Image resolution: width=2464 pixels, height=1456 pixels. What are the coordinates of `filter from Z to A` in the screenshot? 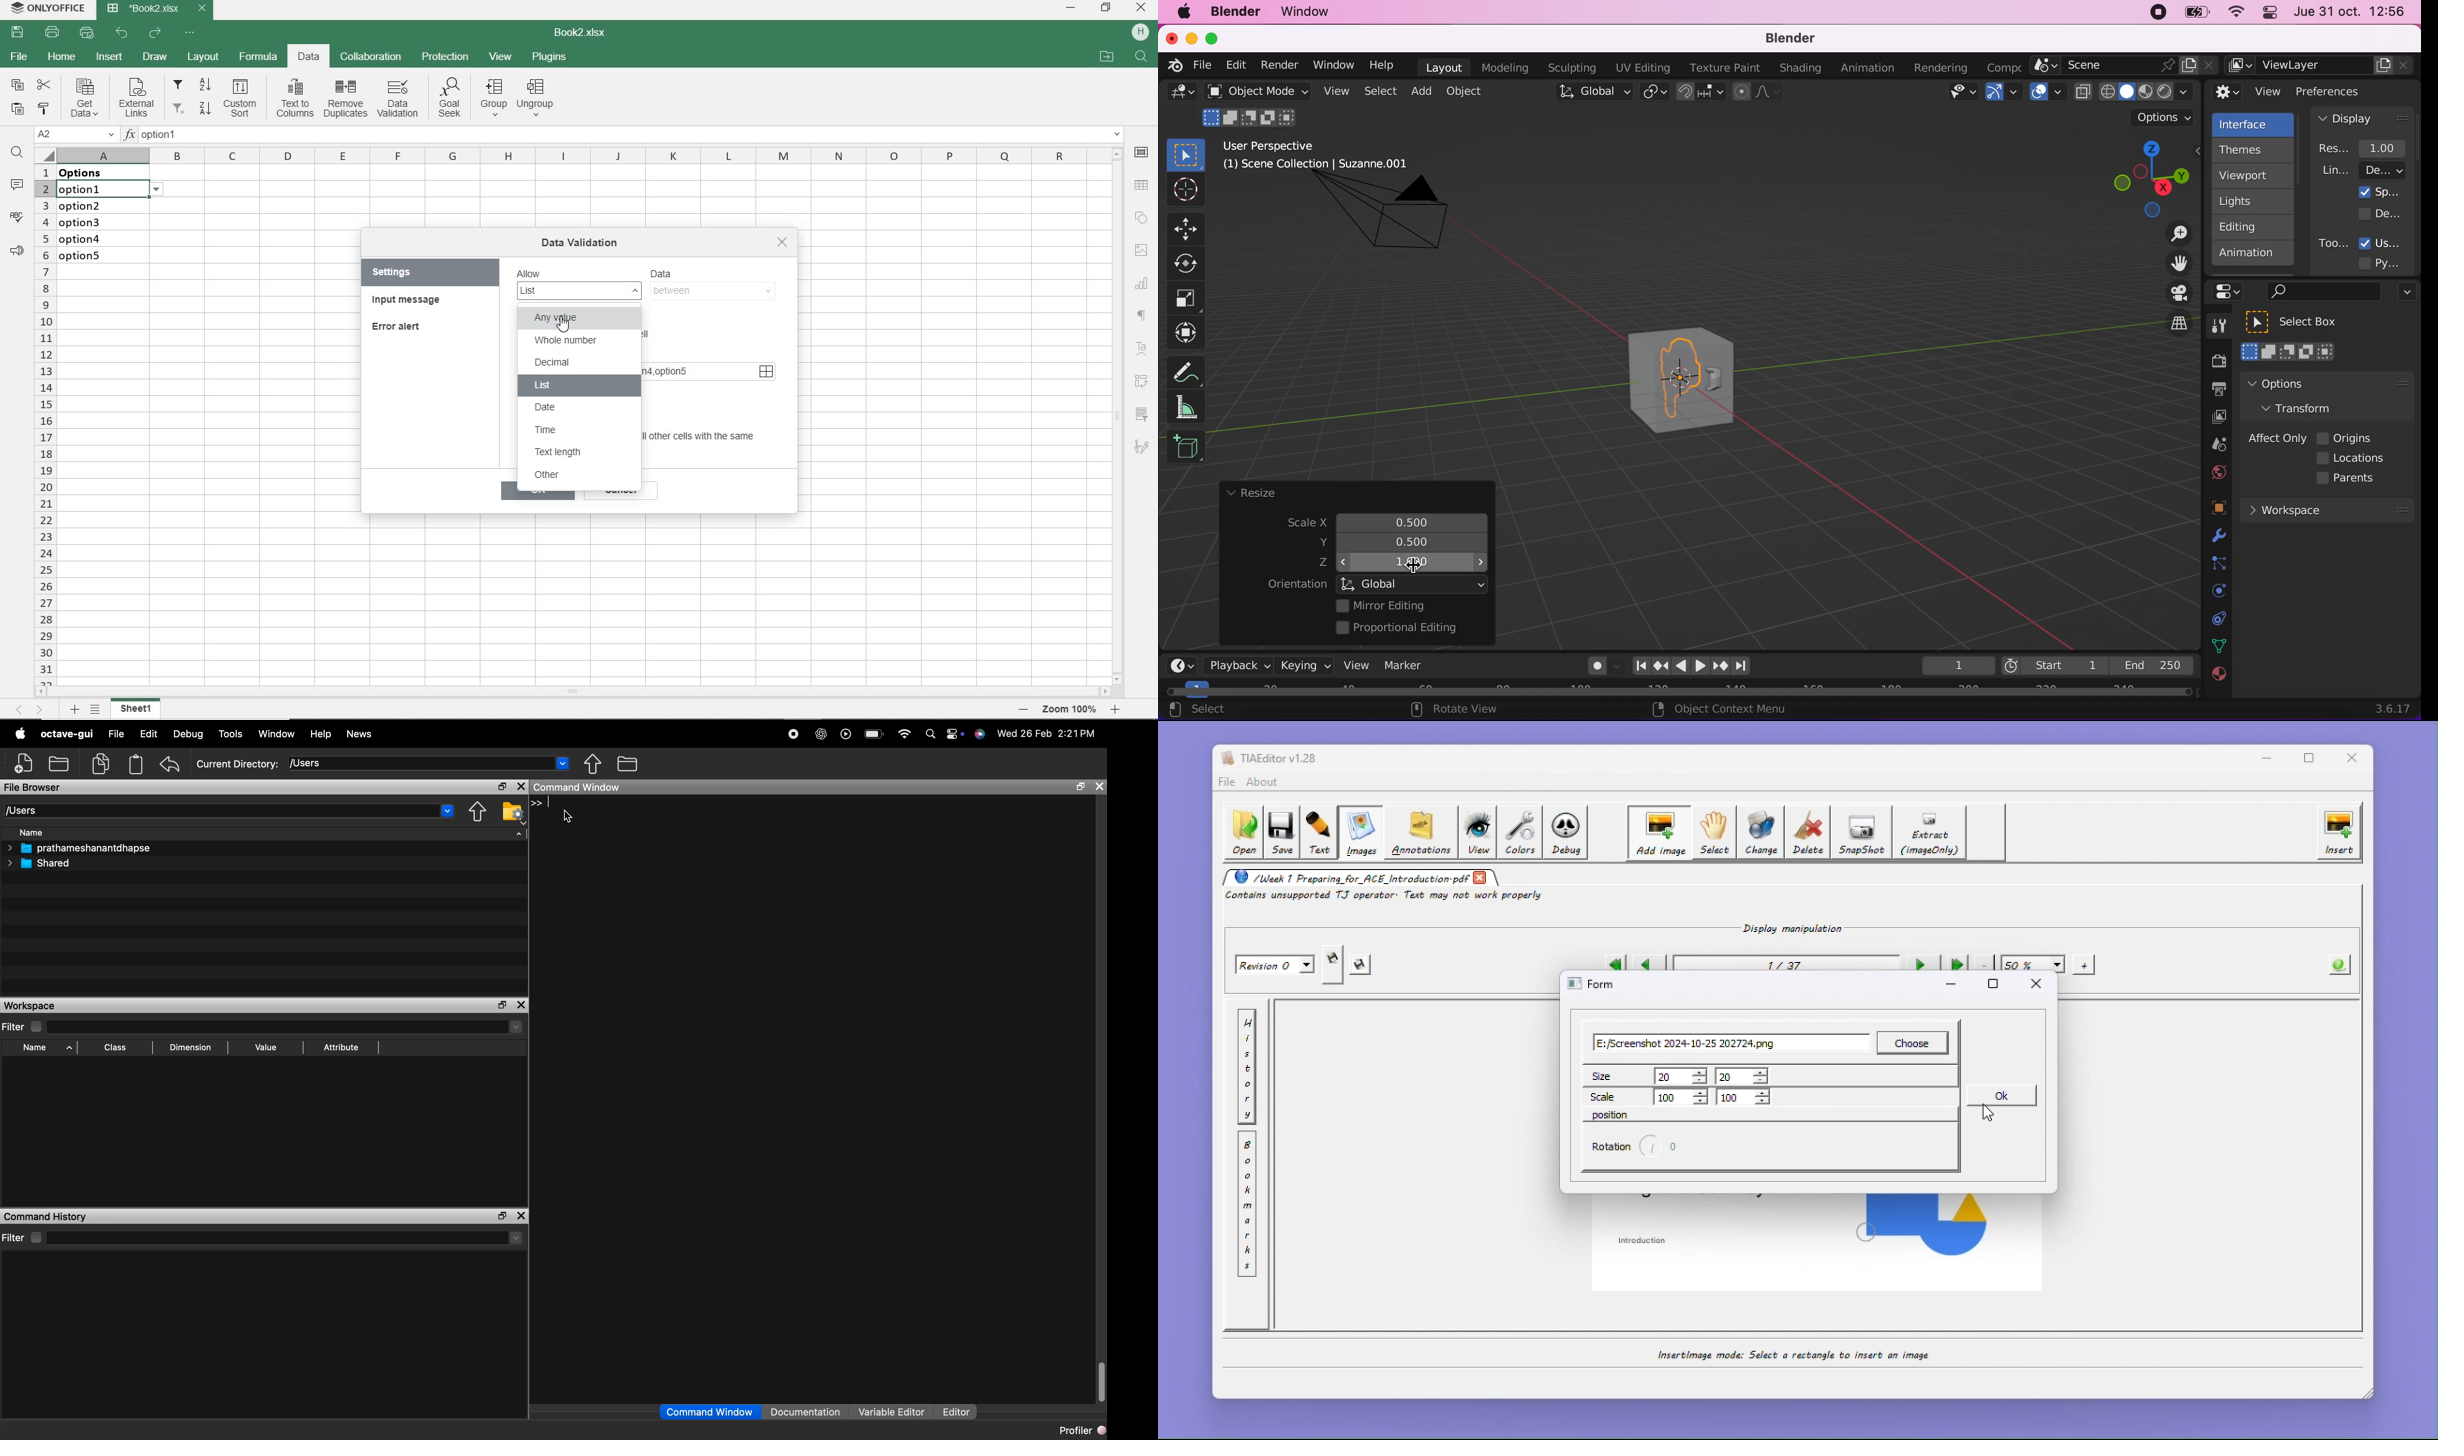 It's located at (192, 107).